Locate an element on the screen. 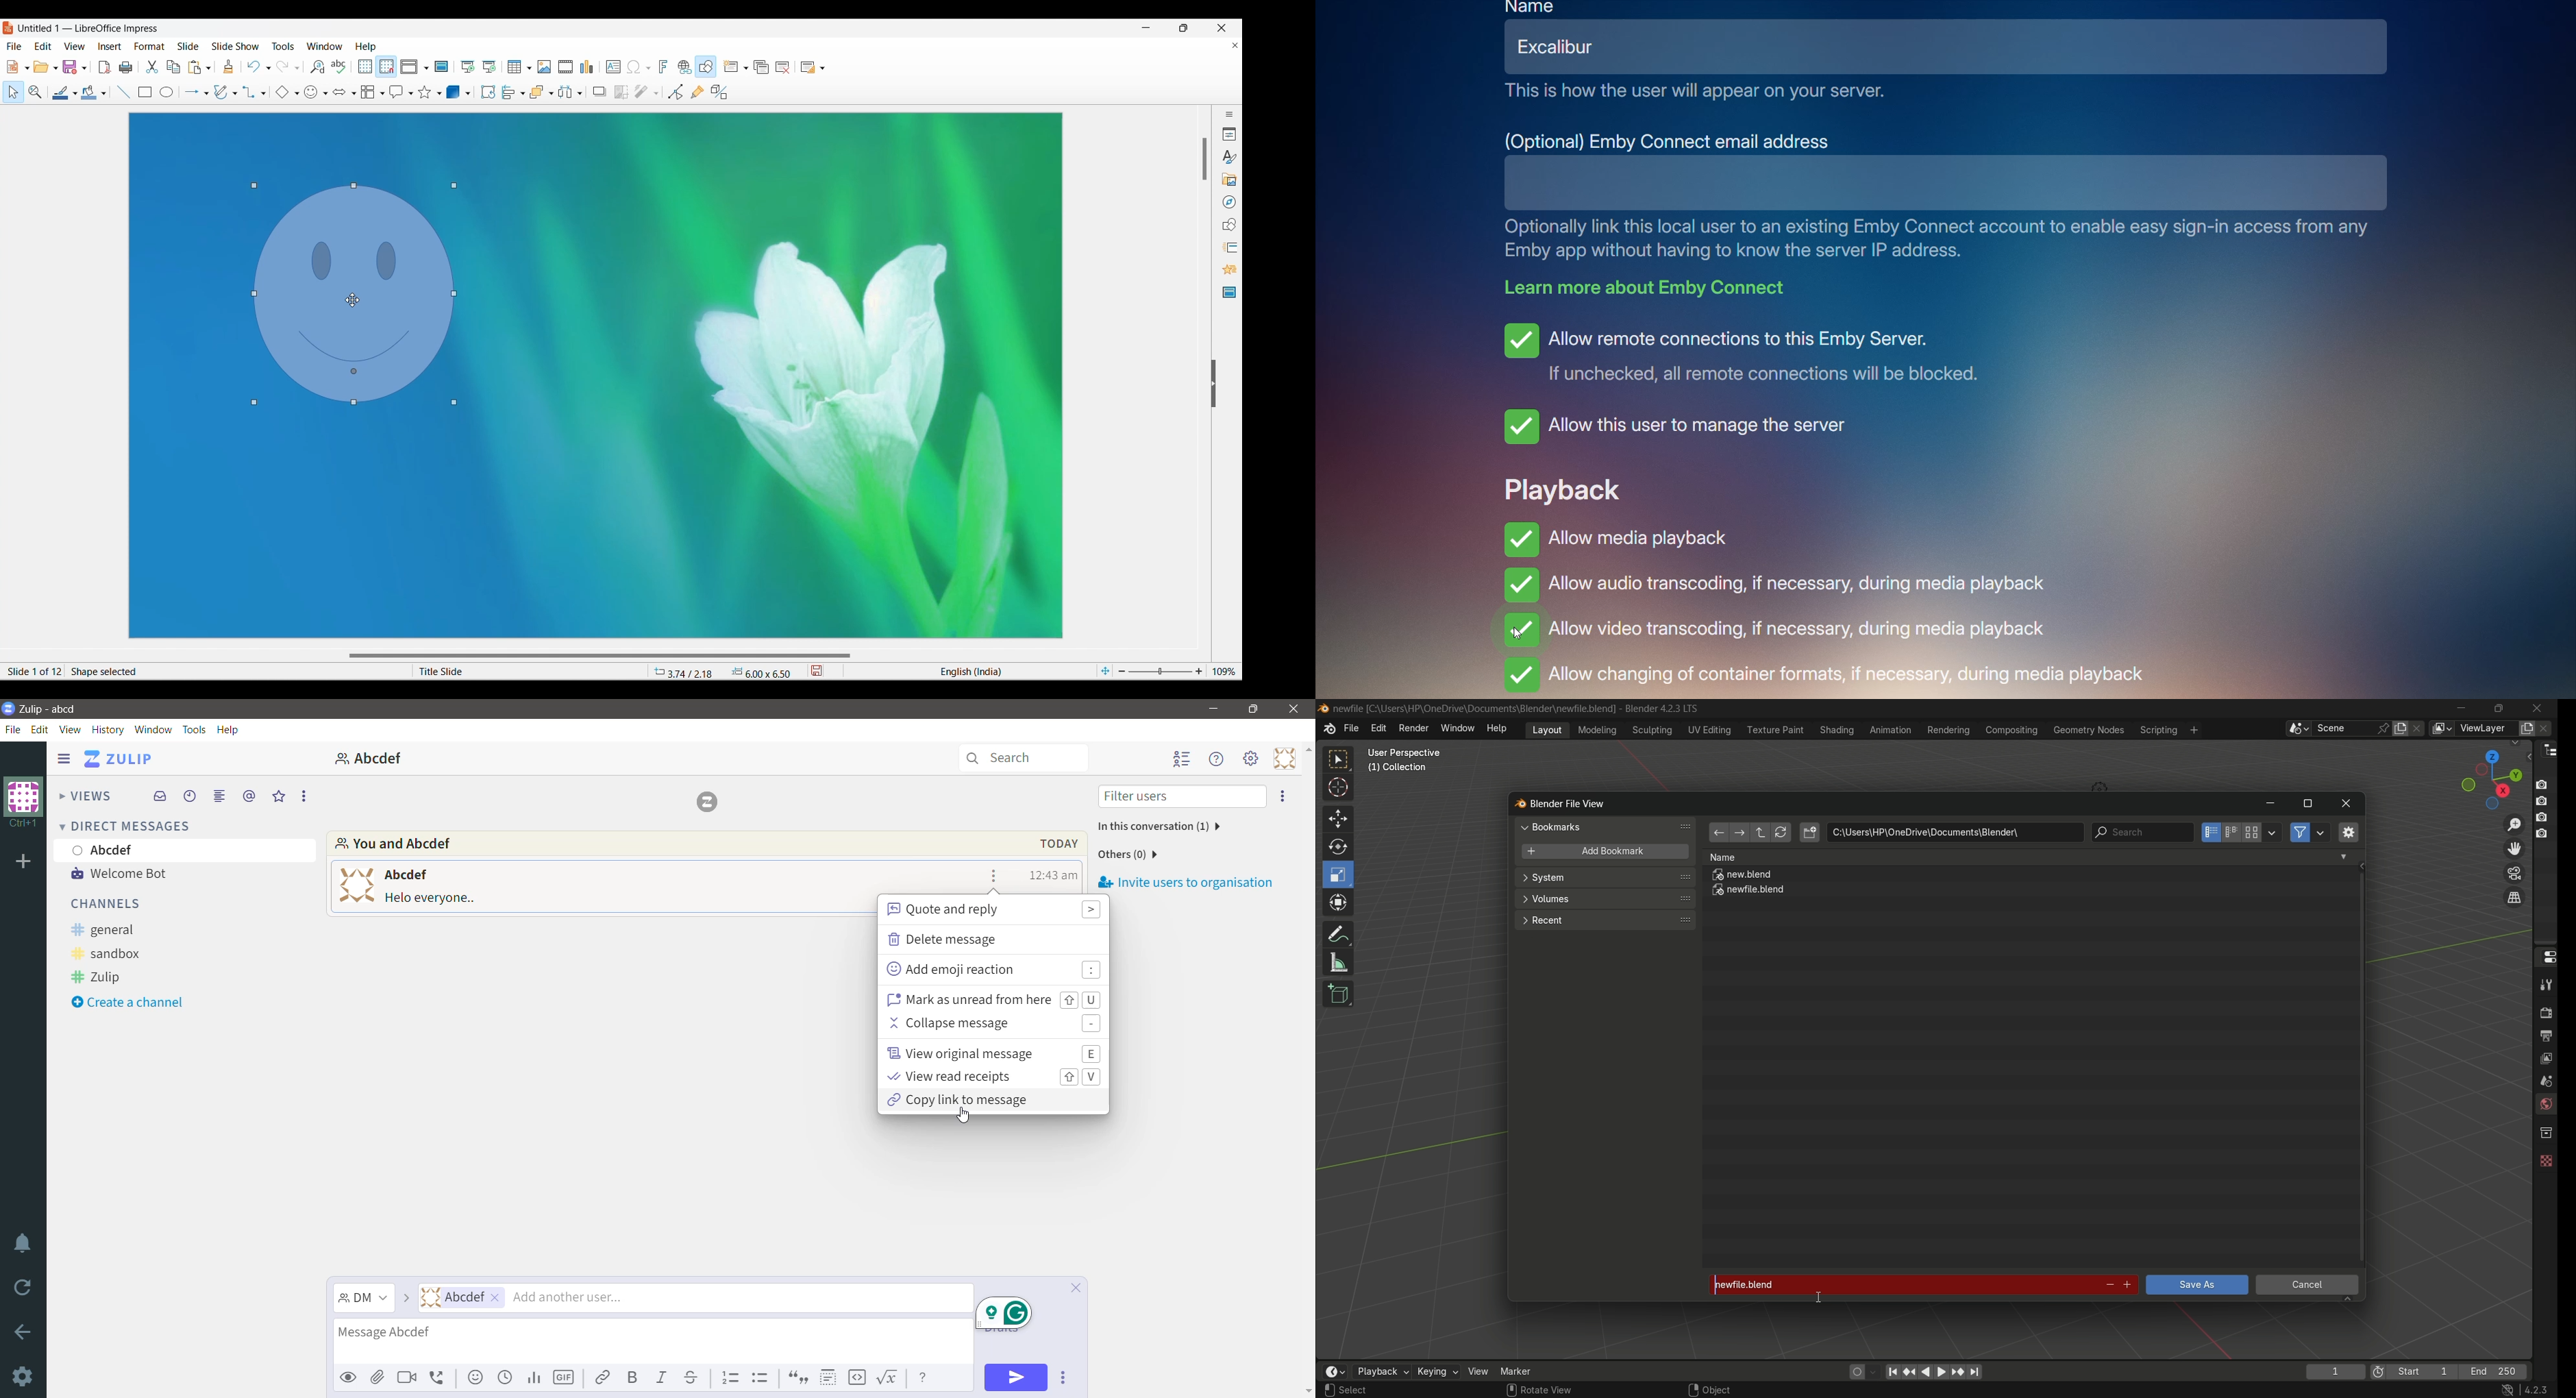  Insert line is located at coordinates (124, 93).